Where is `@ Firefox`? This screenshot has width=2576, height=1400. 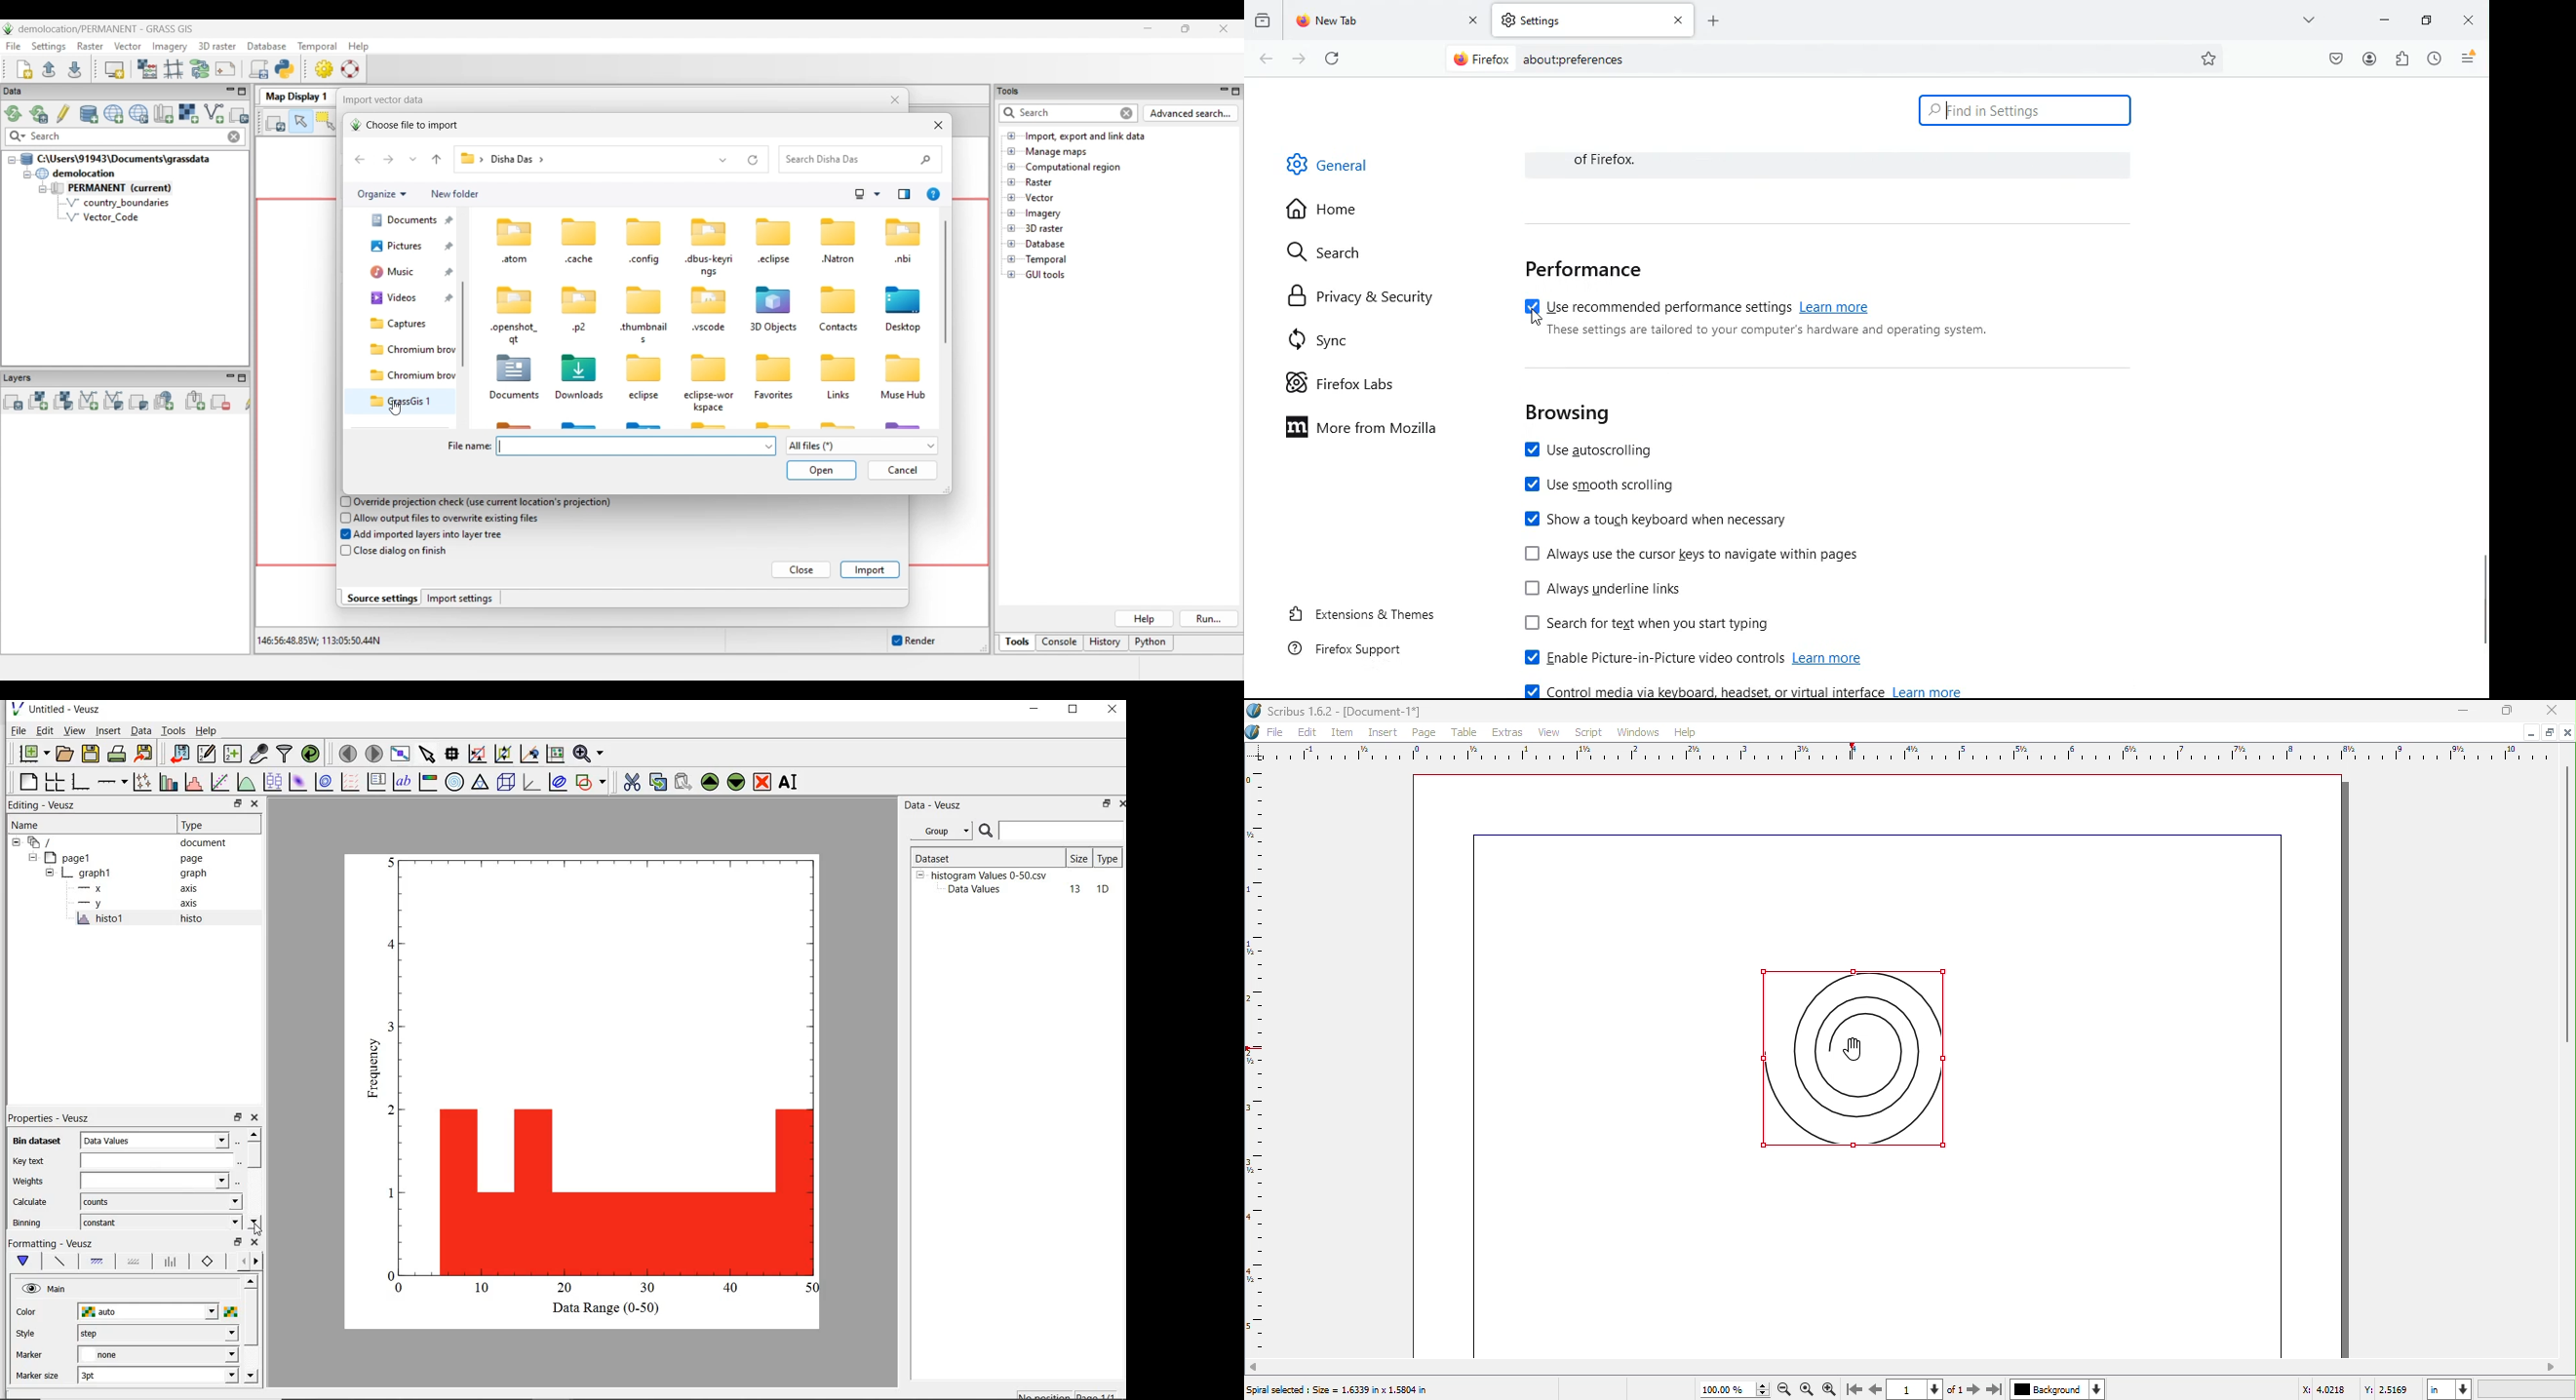 @ Firefox is located at coordinates (1480, 58).